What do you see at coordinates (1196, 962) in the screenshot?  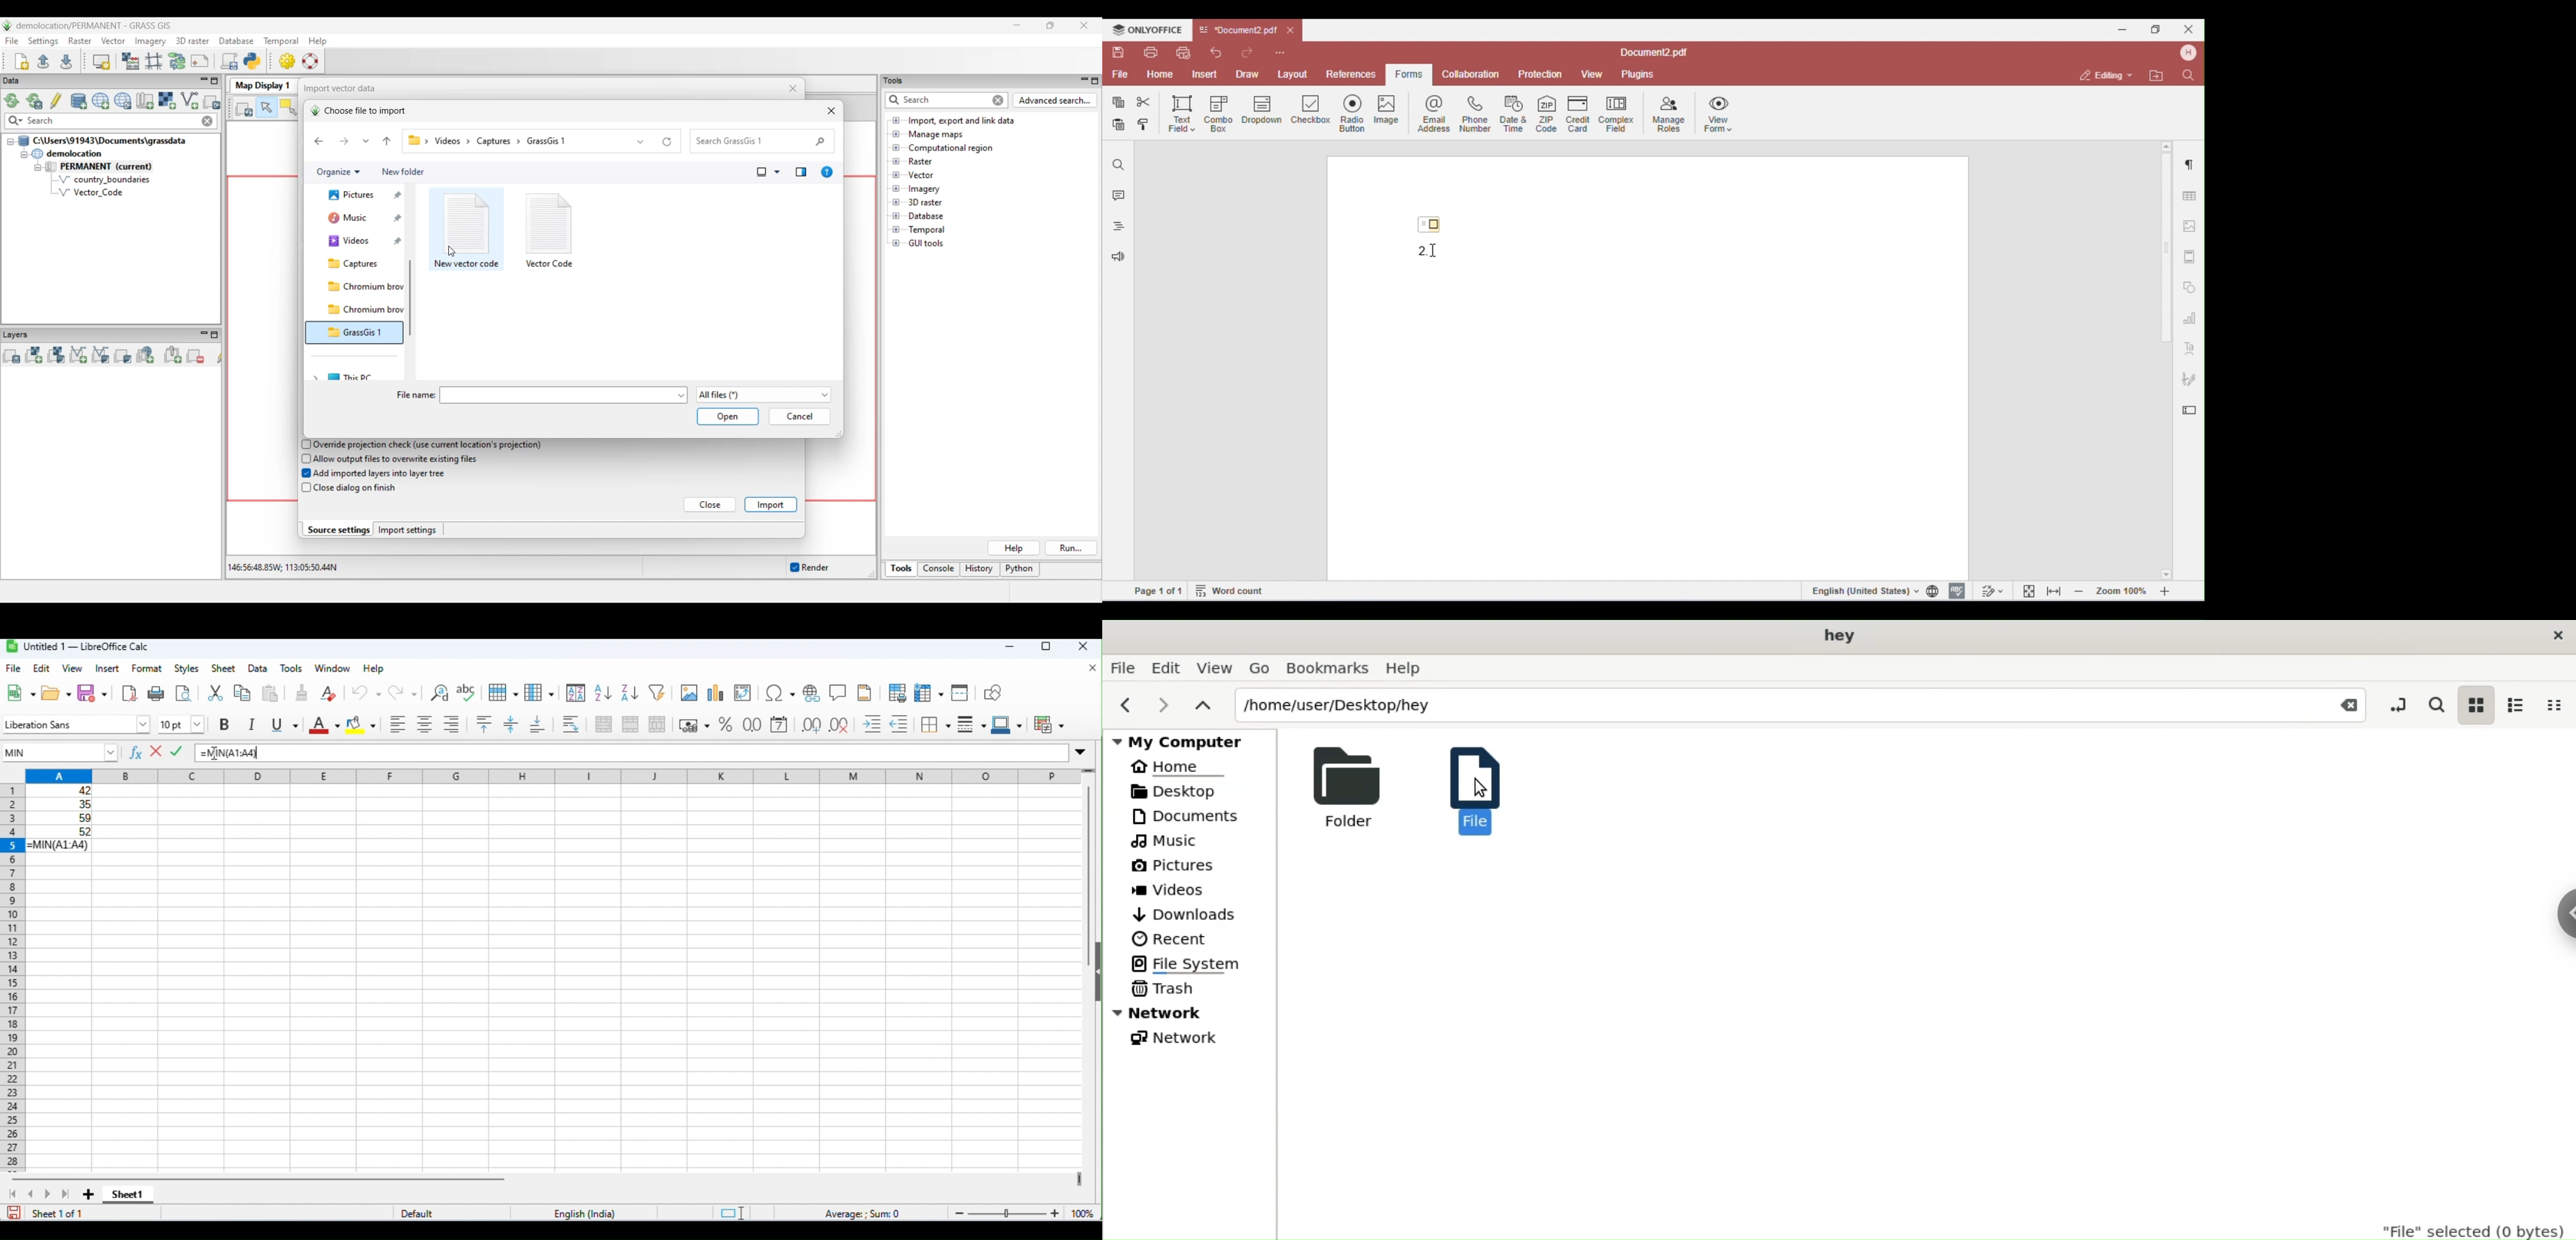 I see `File System` at bounding box center [1196, 962].